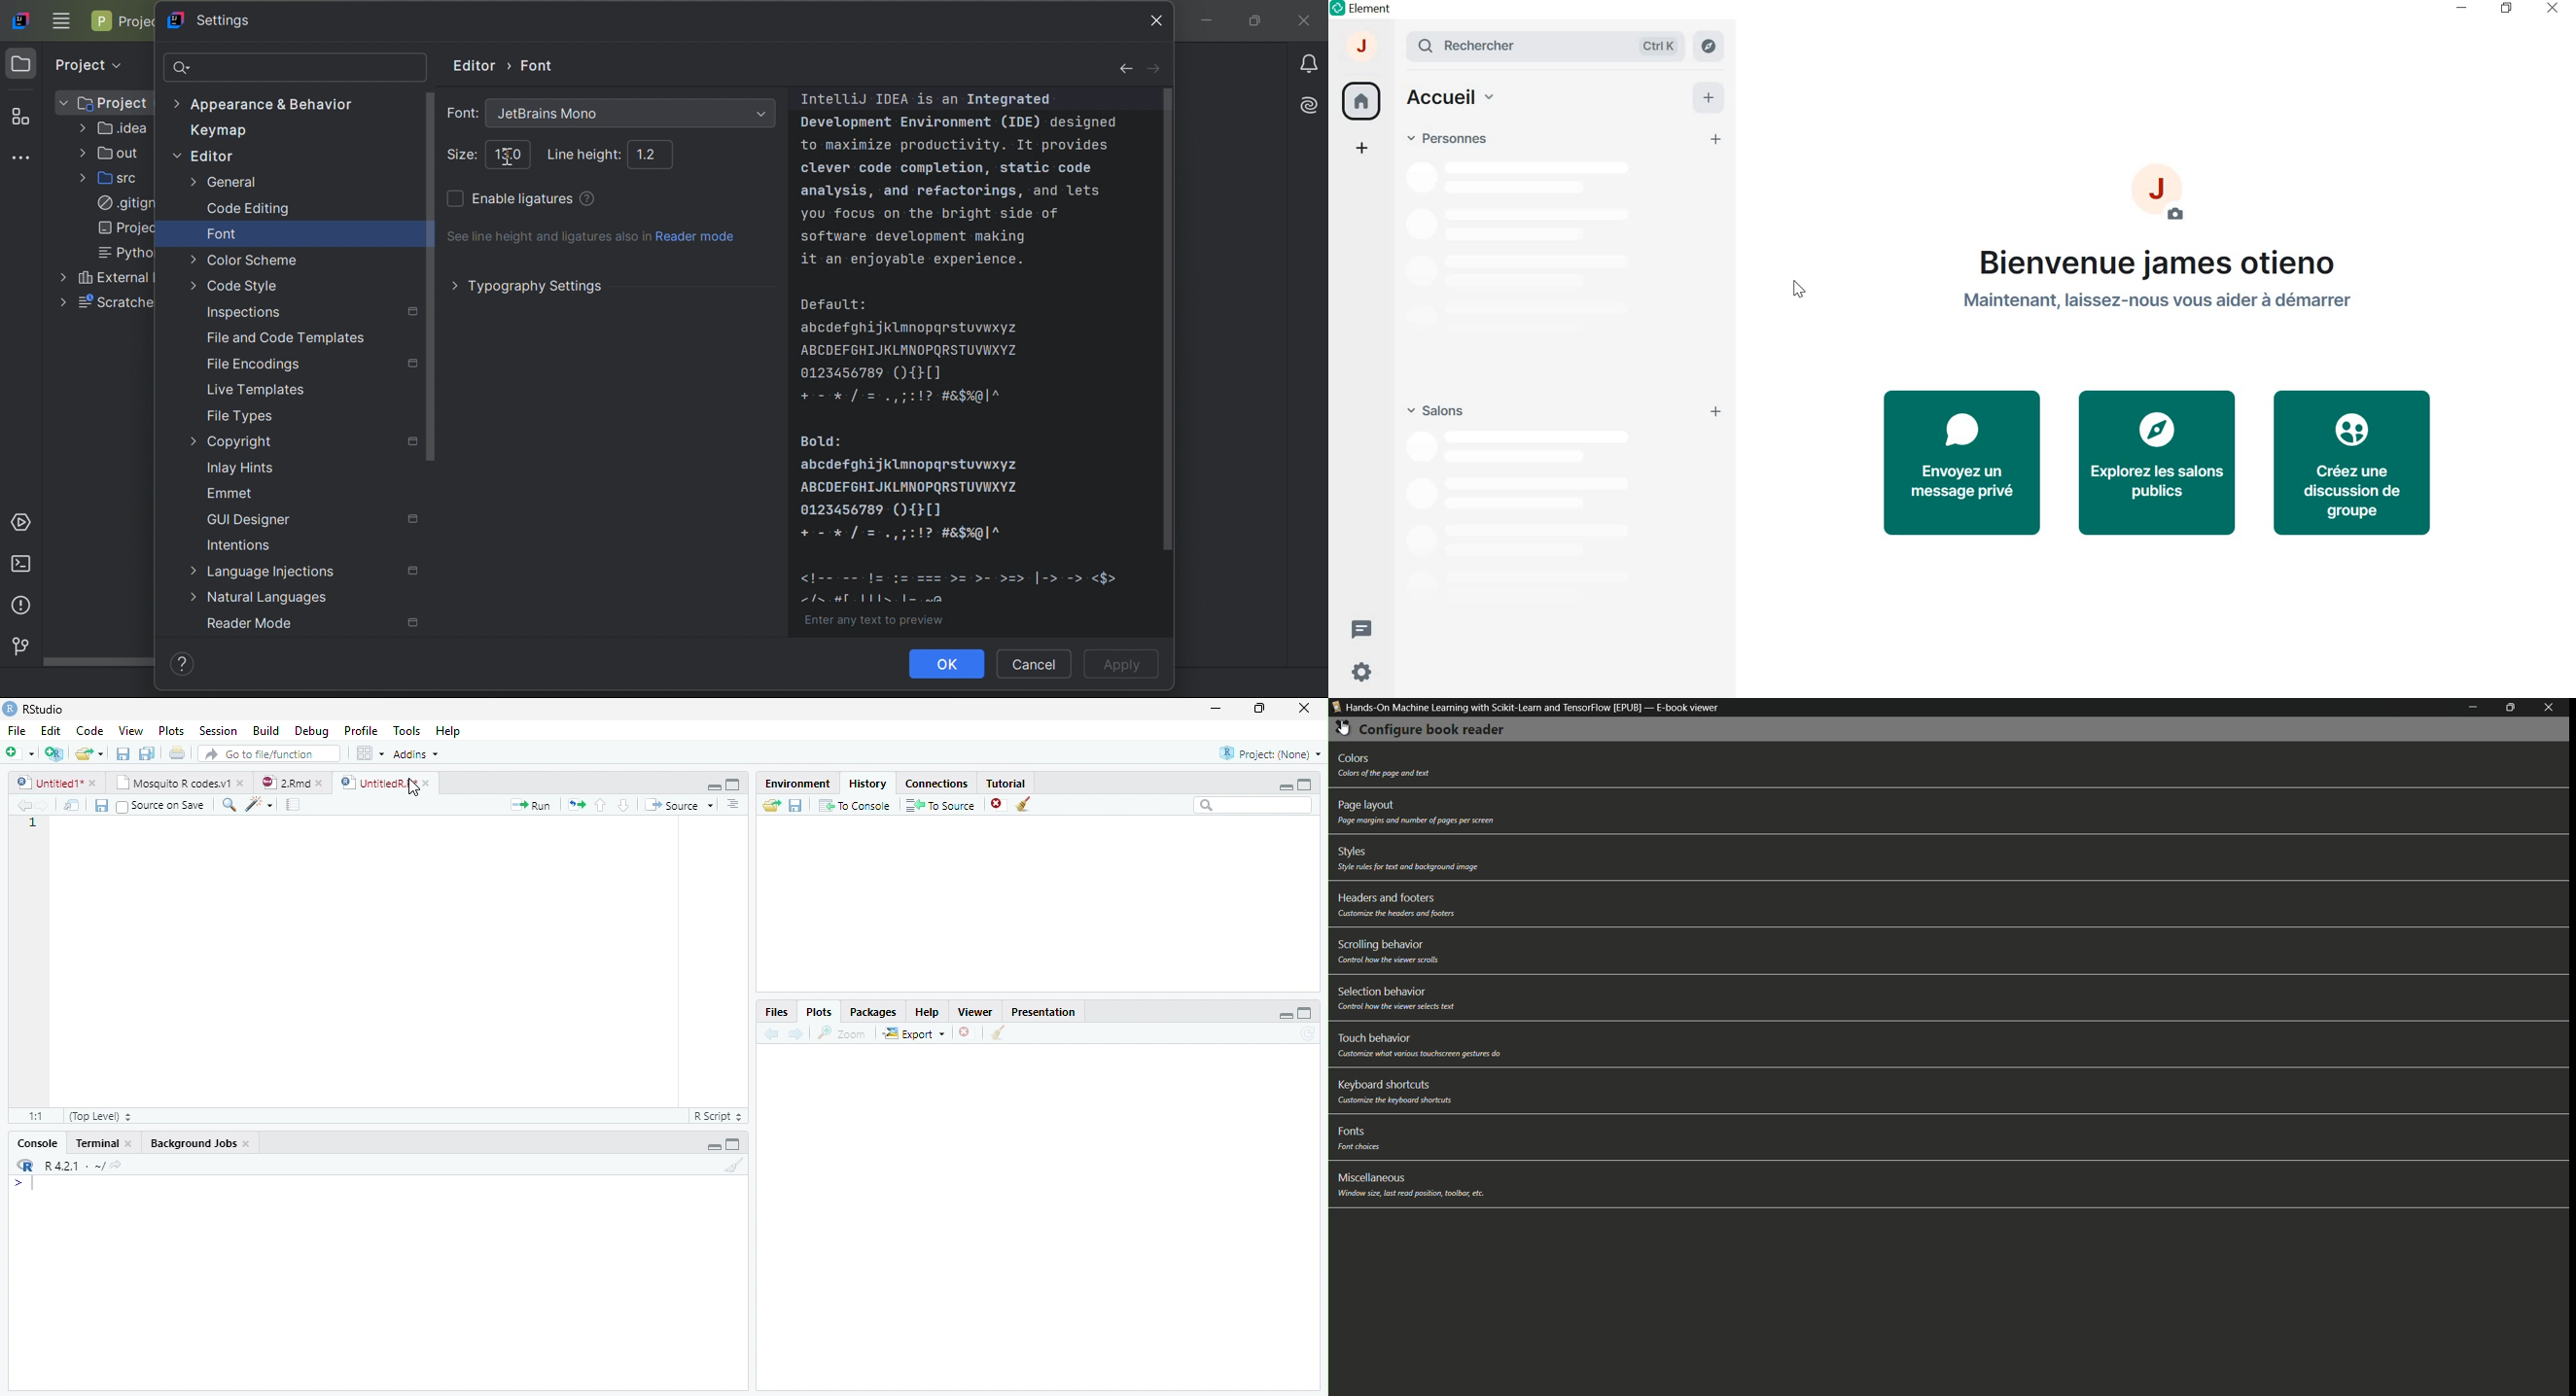  Describe the element at coordinates (417, 755) in the screenshot. I see `Addins` at that location.